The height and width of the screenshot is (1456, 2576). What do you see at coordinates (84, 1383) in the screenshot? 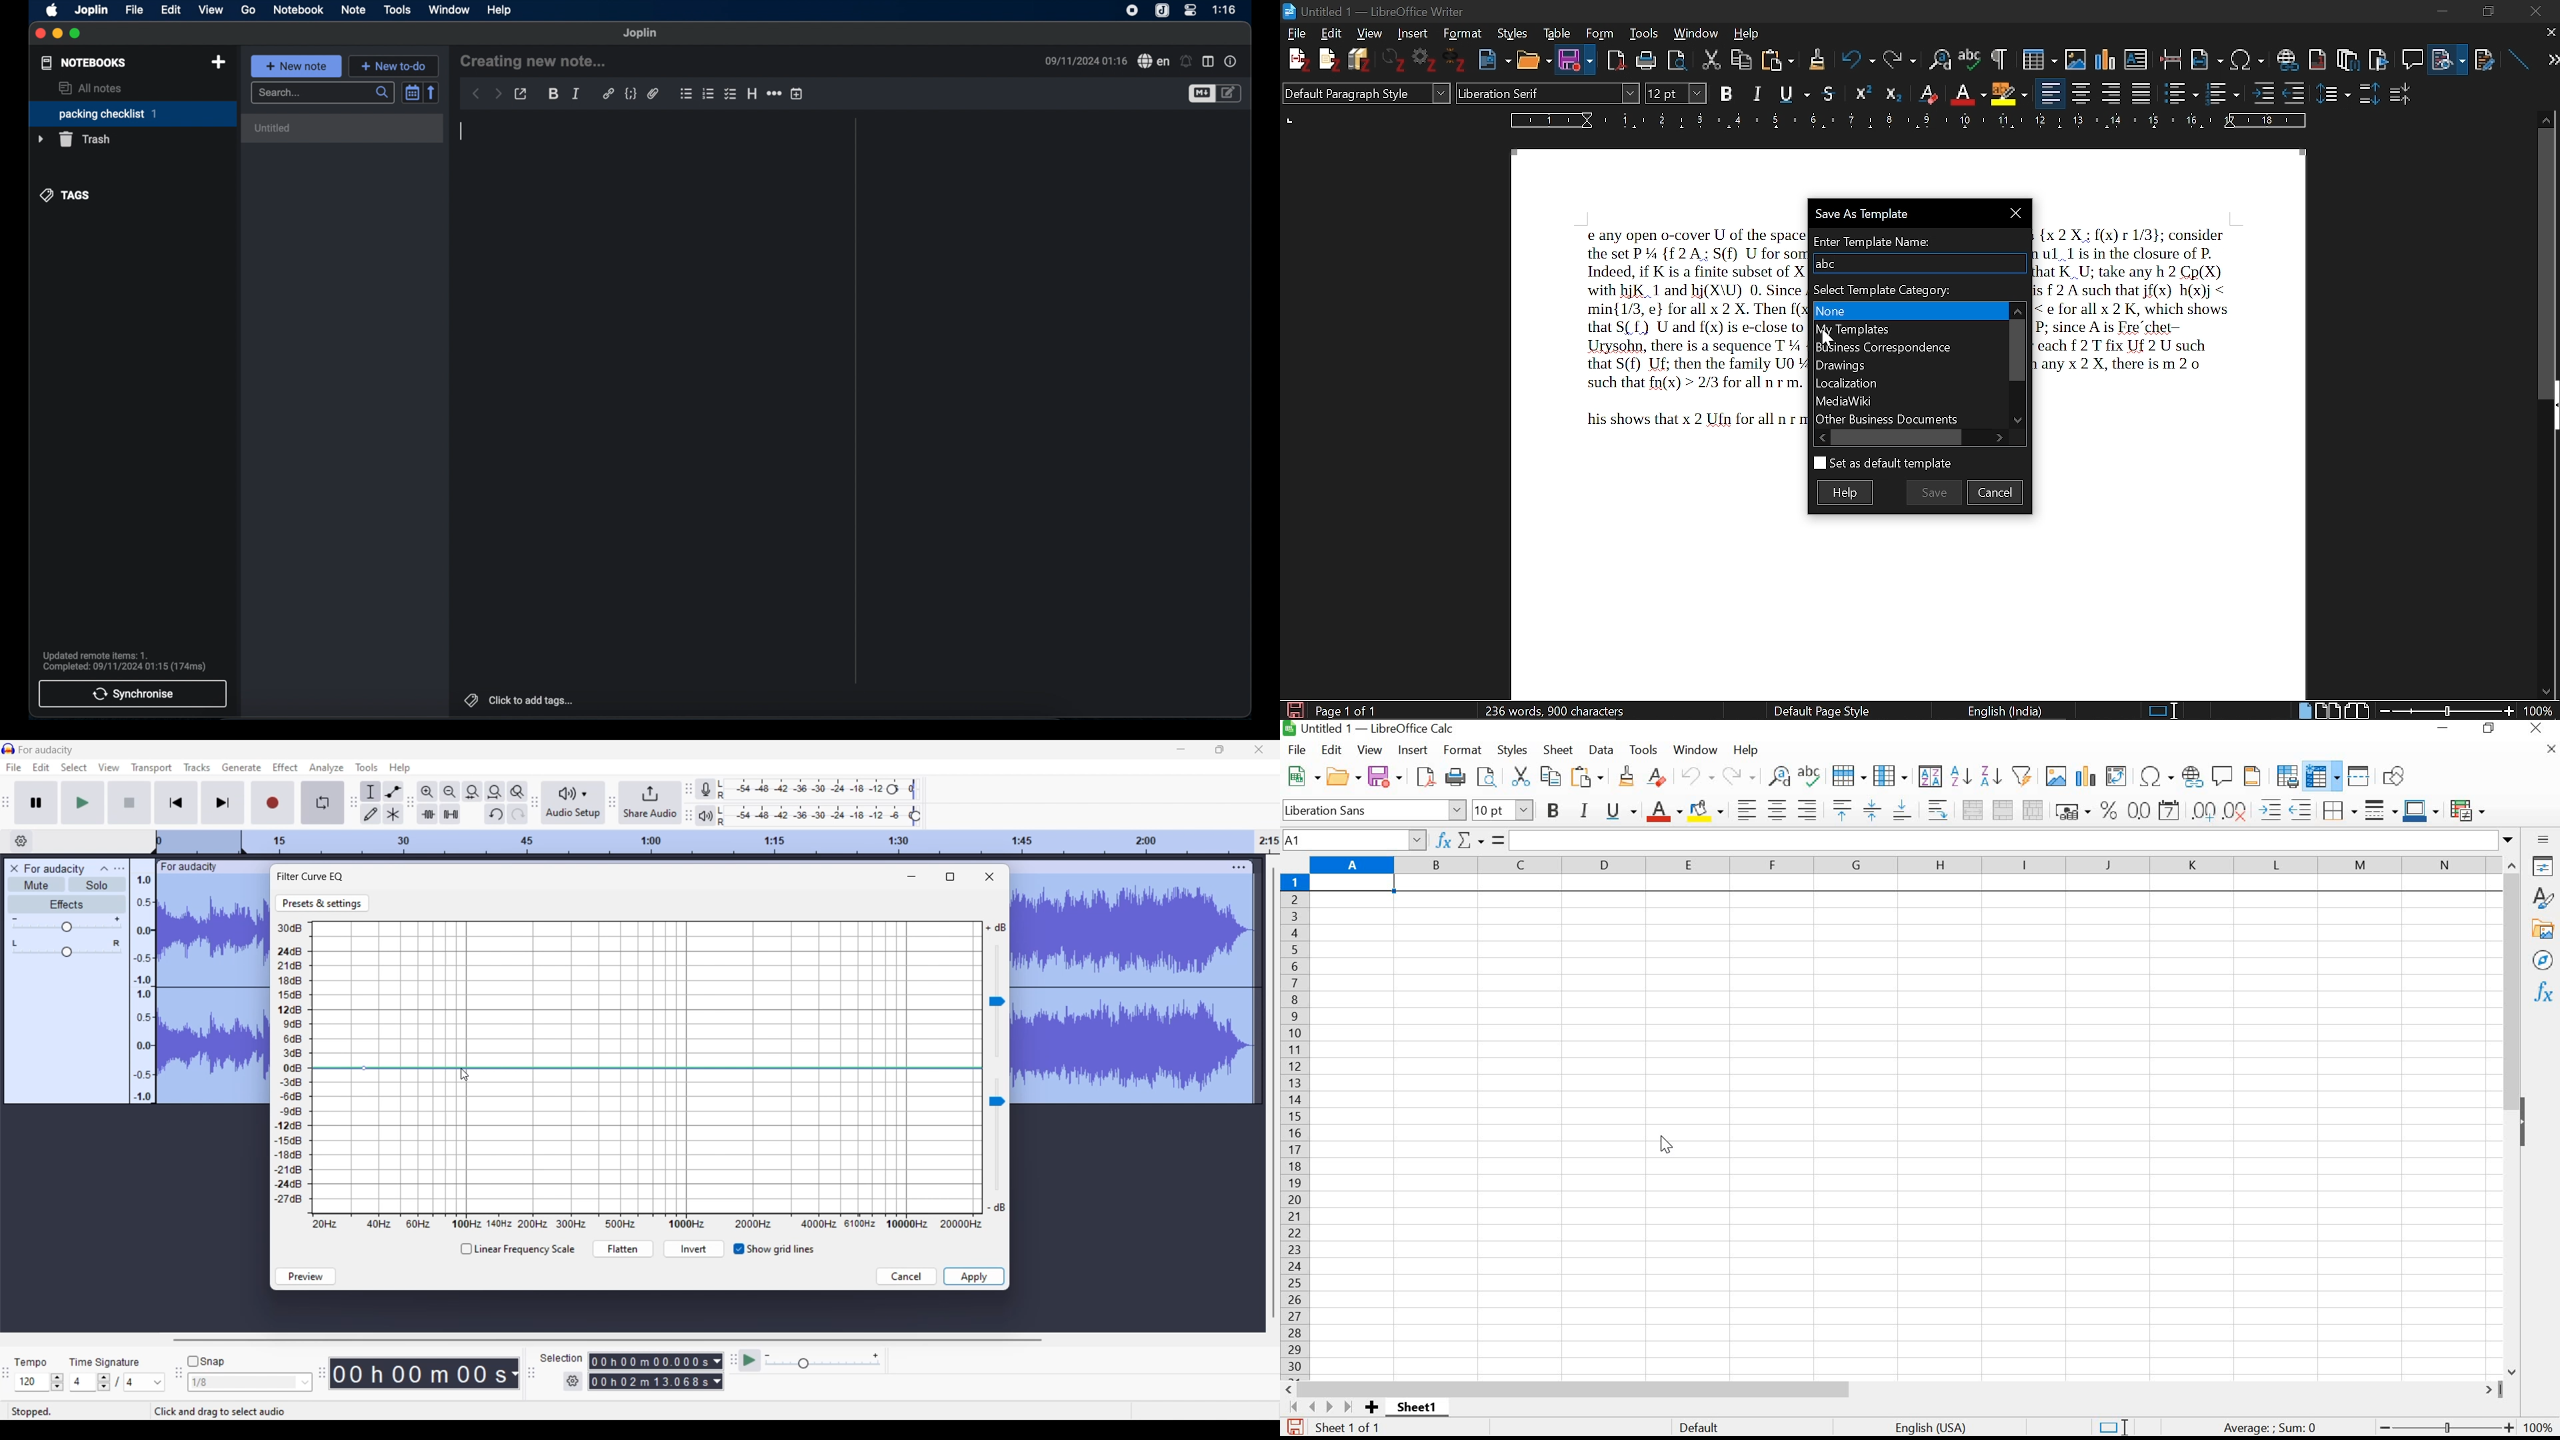
I see `Type in time signature` at bounding box center [84, 1383].